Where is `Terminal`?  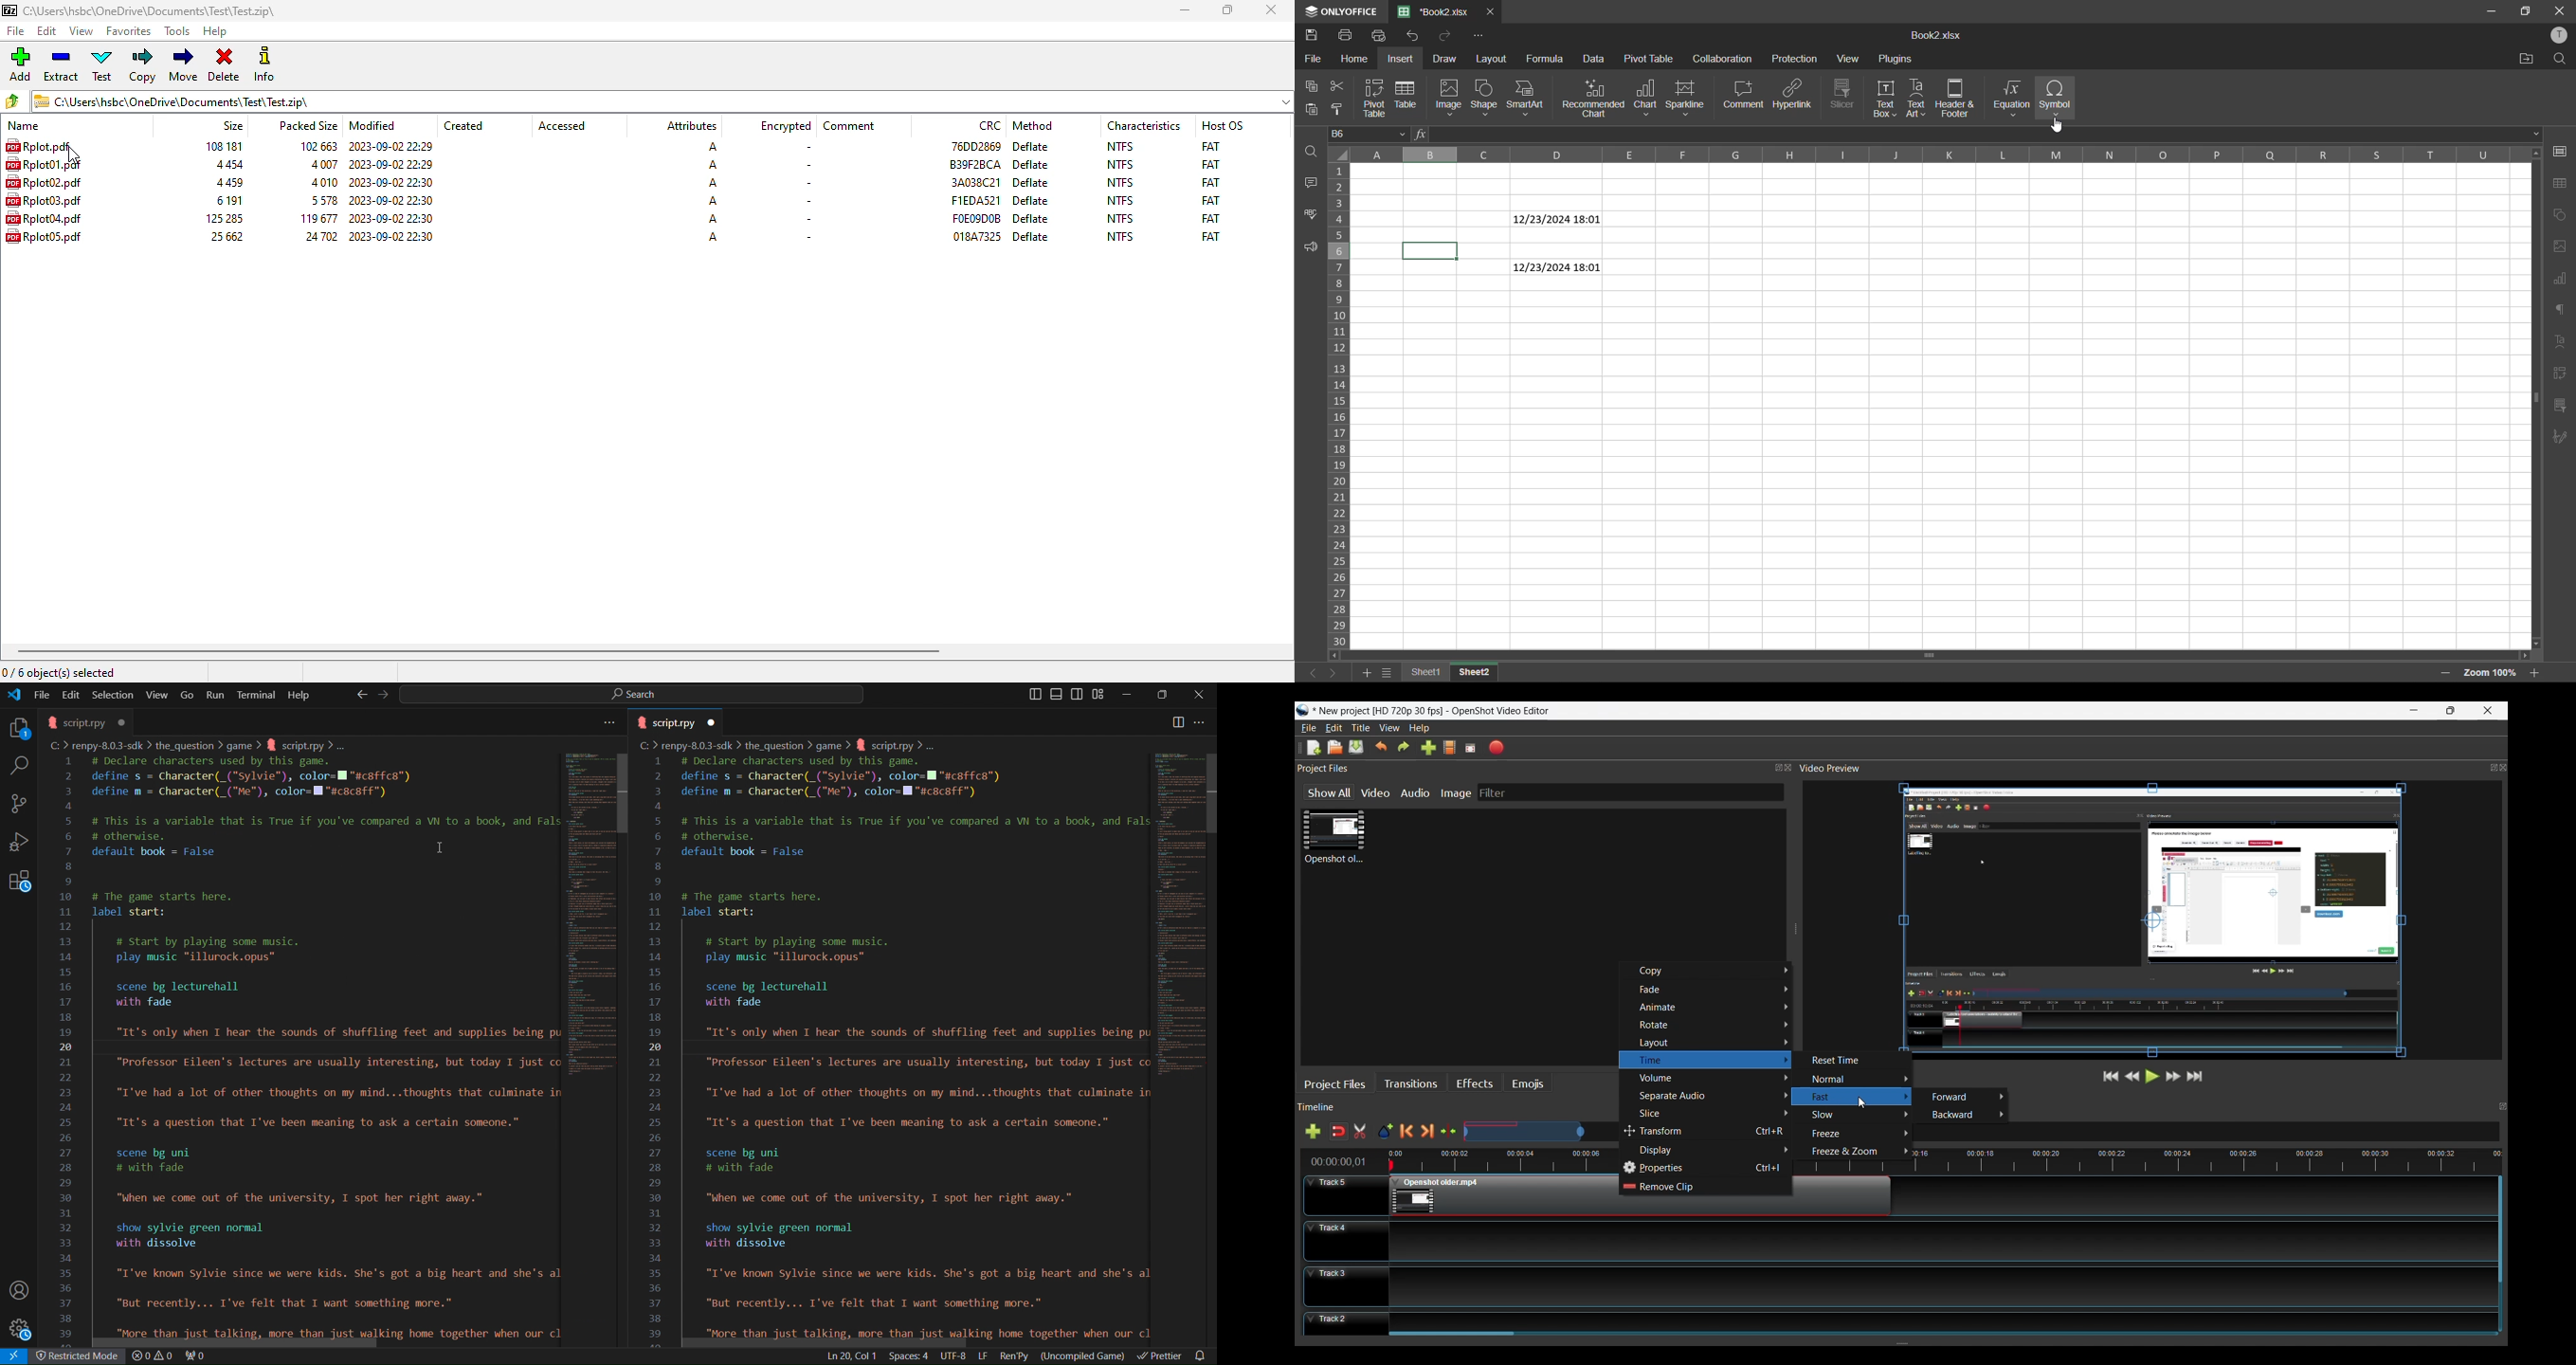
Terminal is located at coordinates (257, 694).